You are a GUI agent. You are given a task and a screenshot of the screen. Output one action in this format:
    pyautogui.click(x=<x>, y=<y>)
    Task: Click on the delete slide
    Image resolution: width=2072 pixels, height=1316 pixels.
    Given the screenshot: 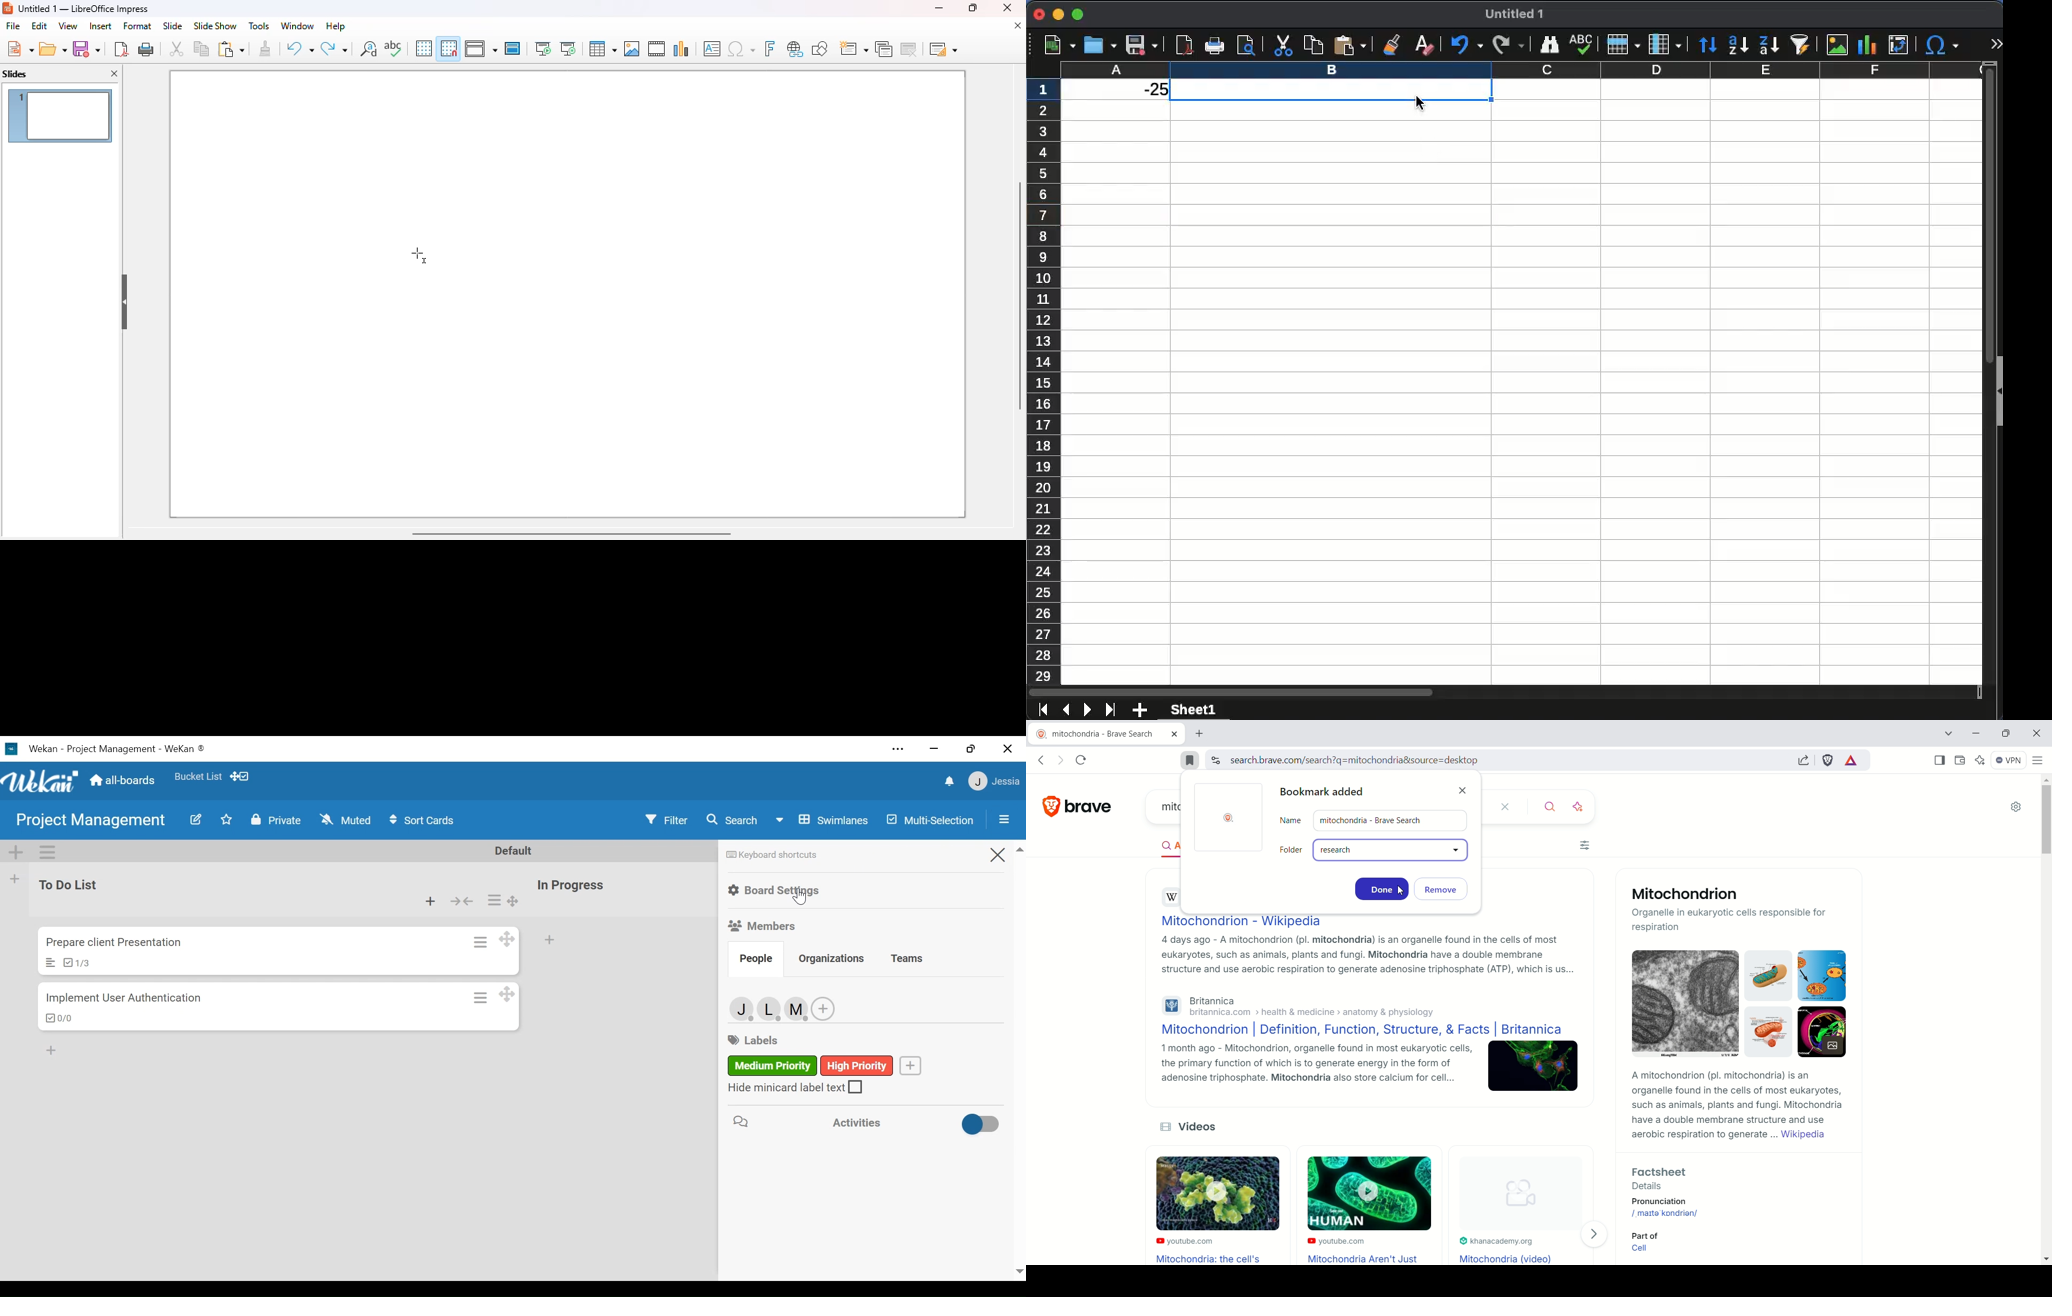 What is the action you would take?
    pyautogui.click(x=911, y=49)
    